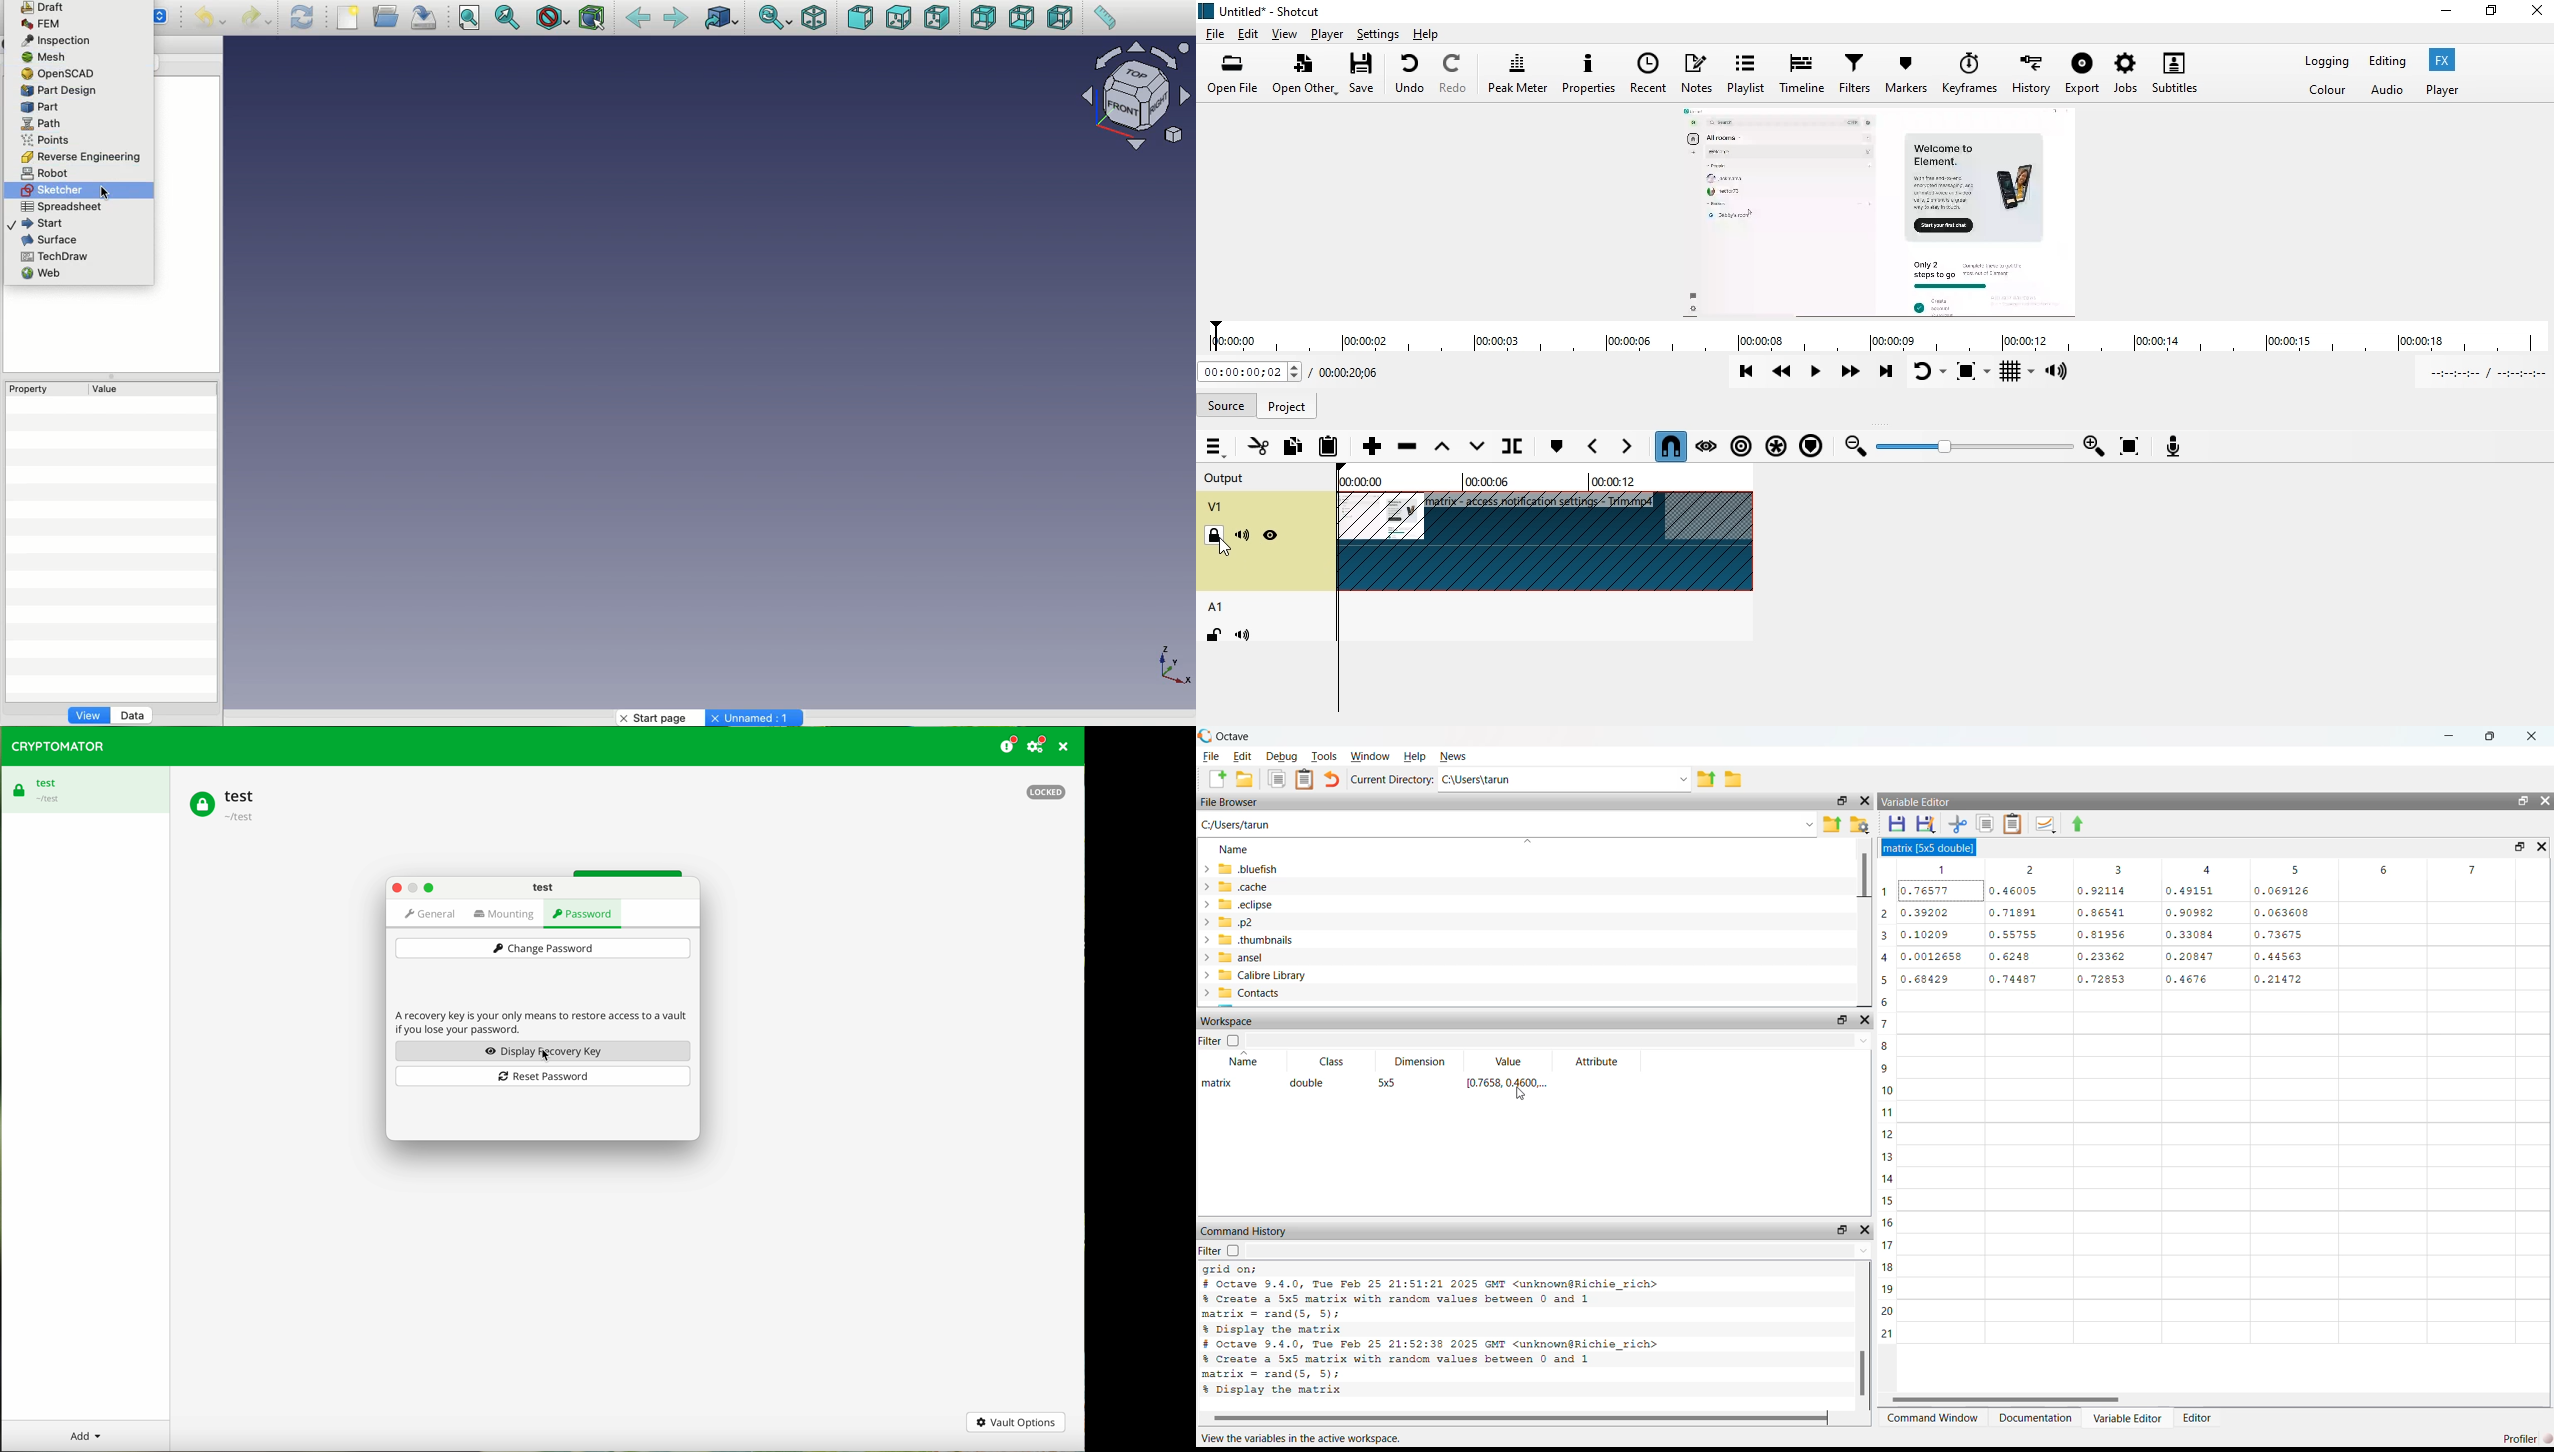 The width and height of the screenshot is (2576, 1456). Describe the element at coordinates (302, 17) in the screenshot. I see `Refresh` at that location.